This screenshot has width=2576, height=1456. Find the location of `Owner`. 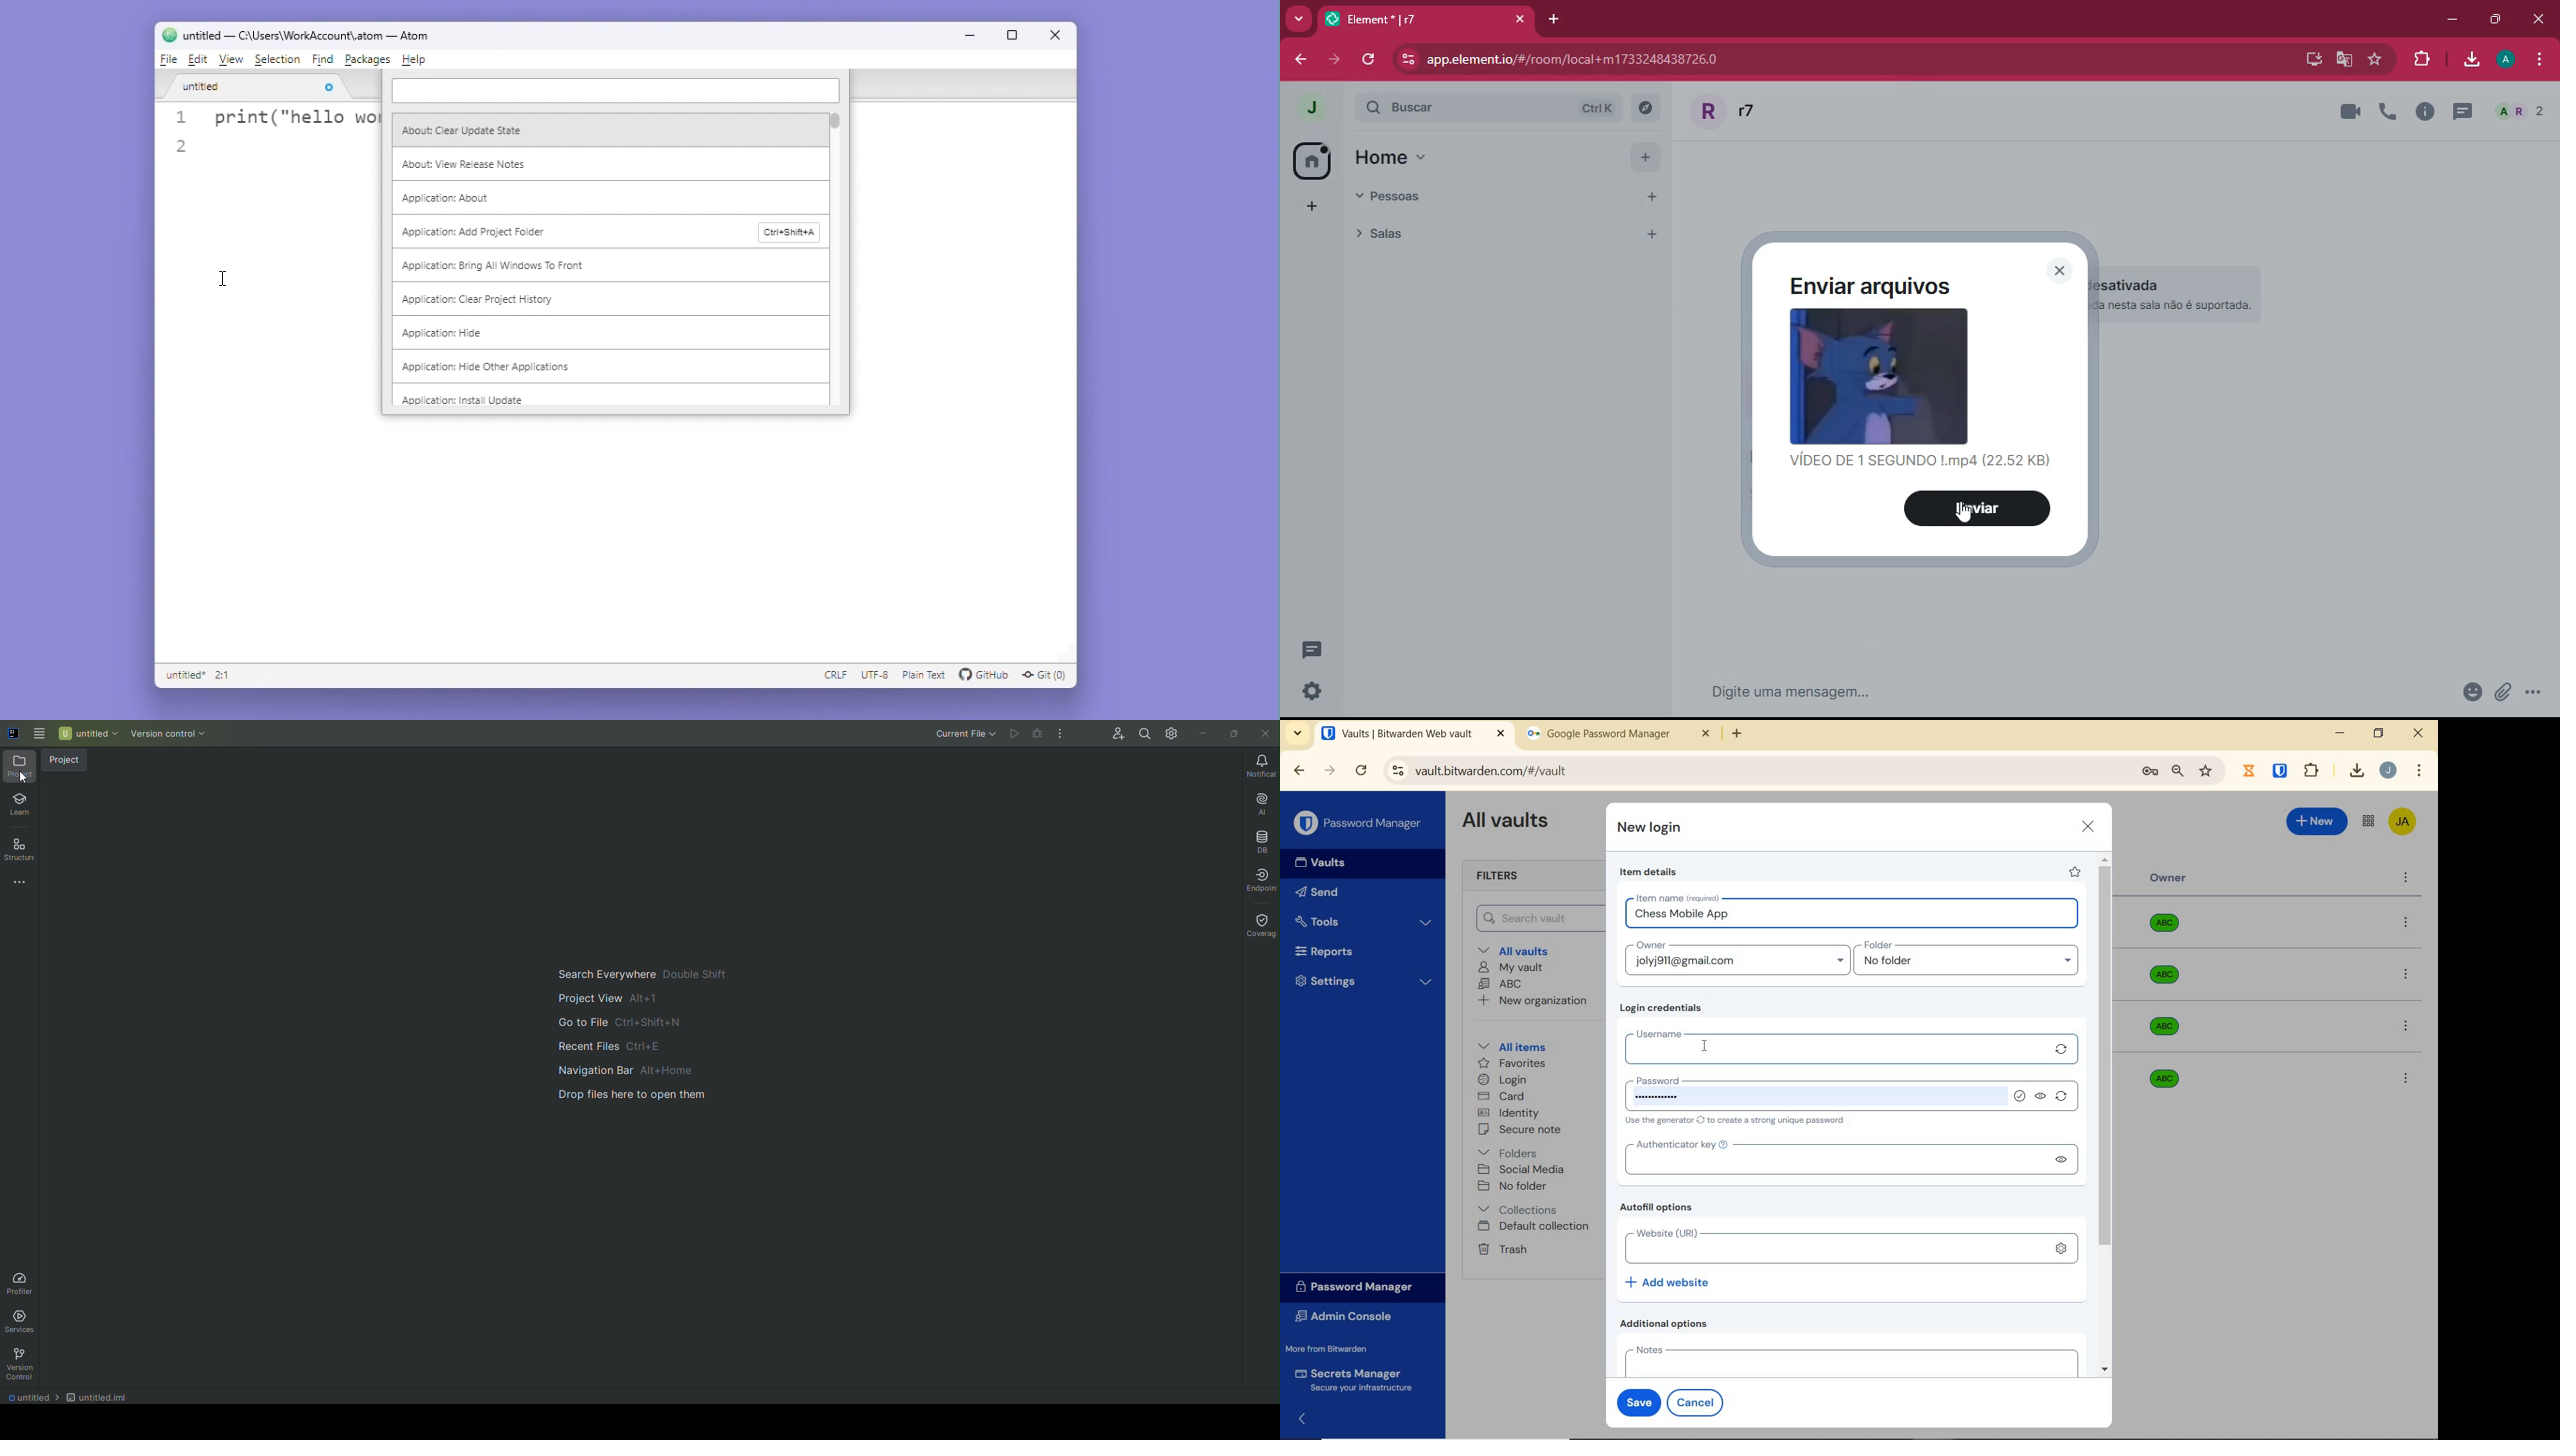

Owner is located at coordinates (2169, 878).